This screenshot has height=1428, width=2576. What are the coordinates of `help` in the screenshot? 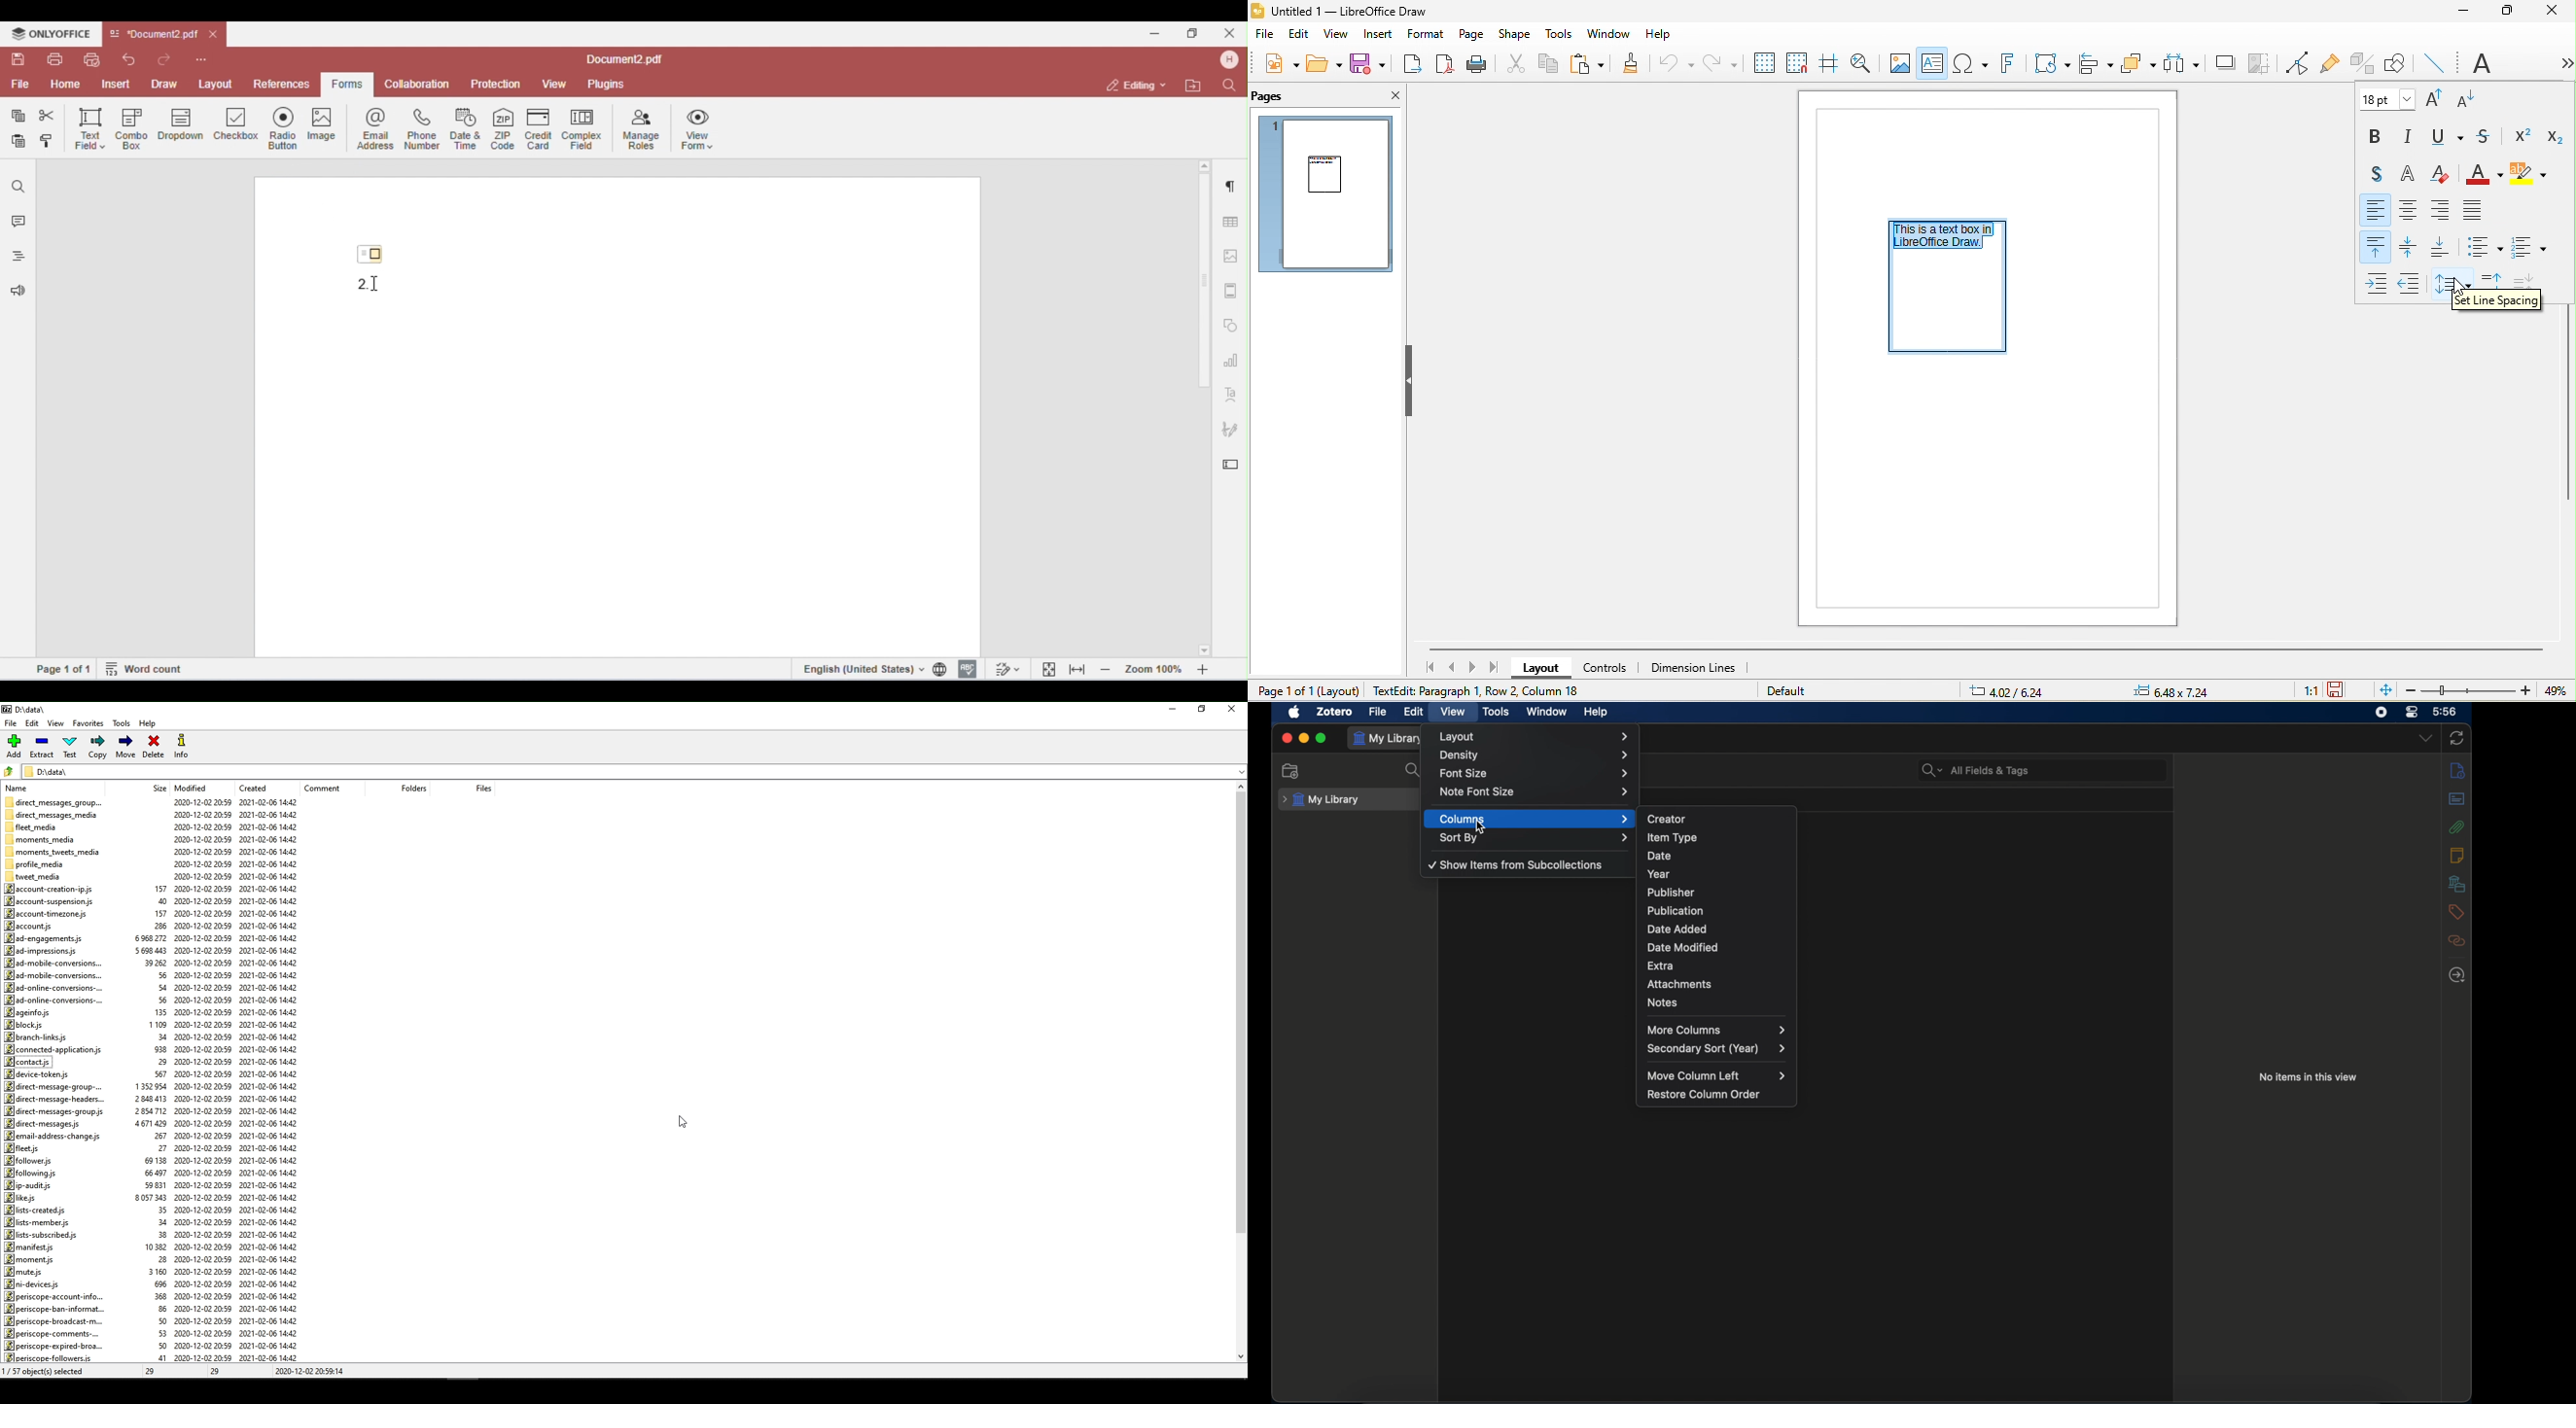 It's located at (1597, 712).